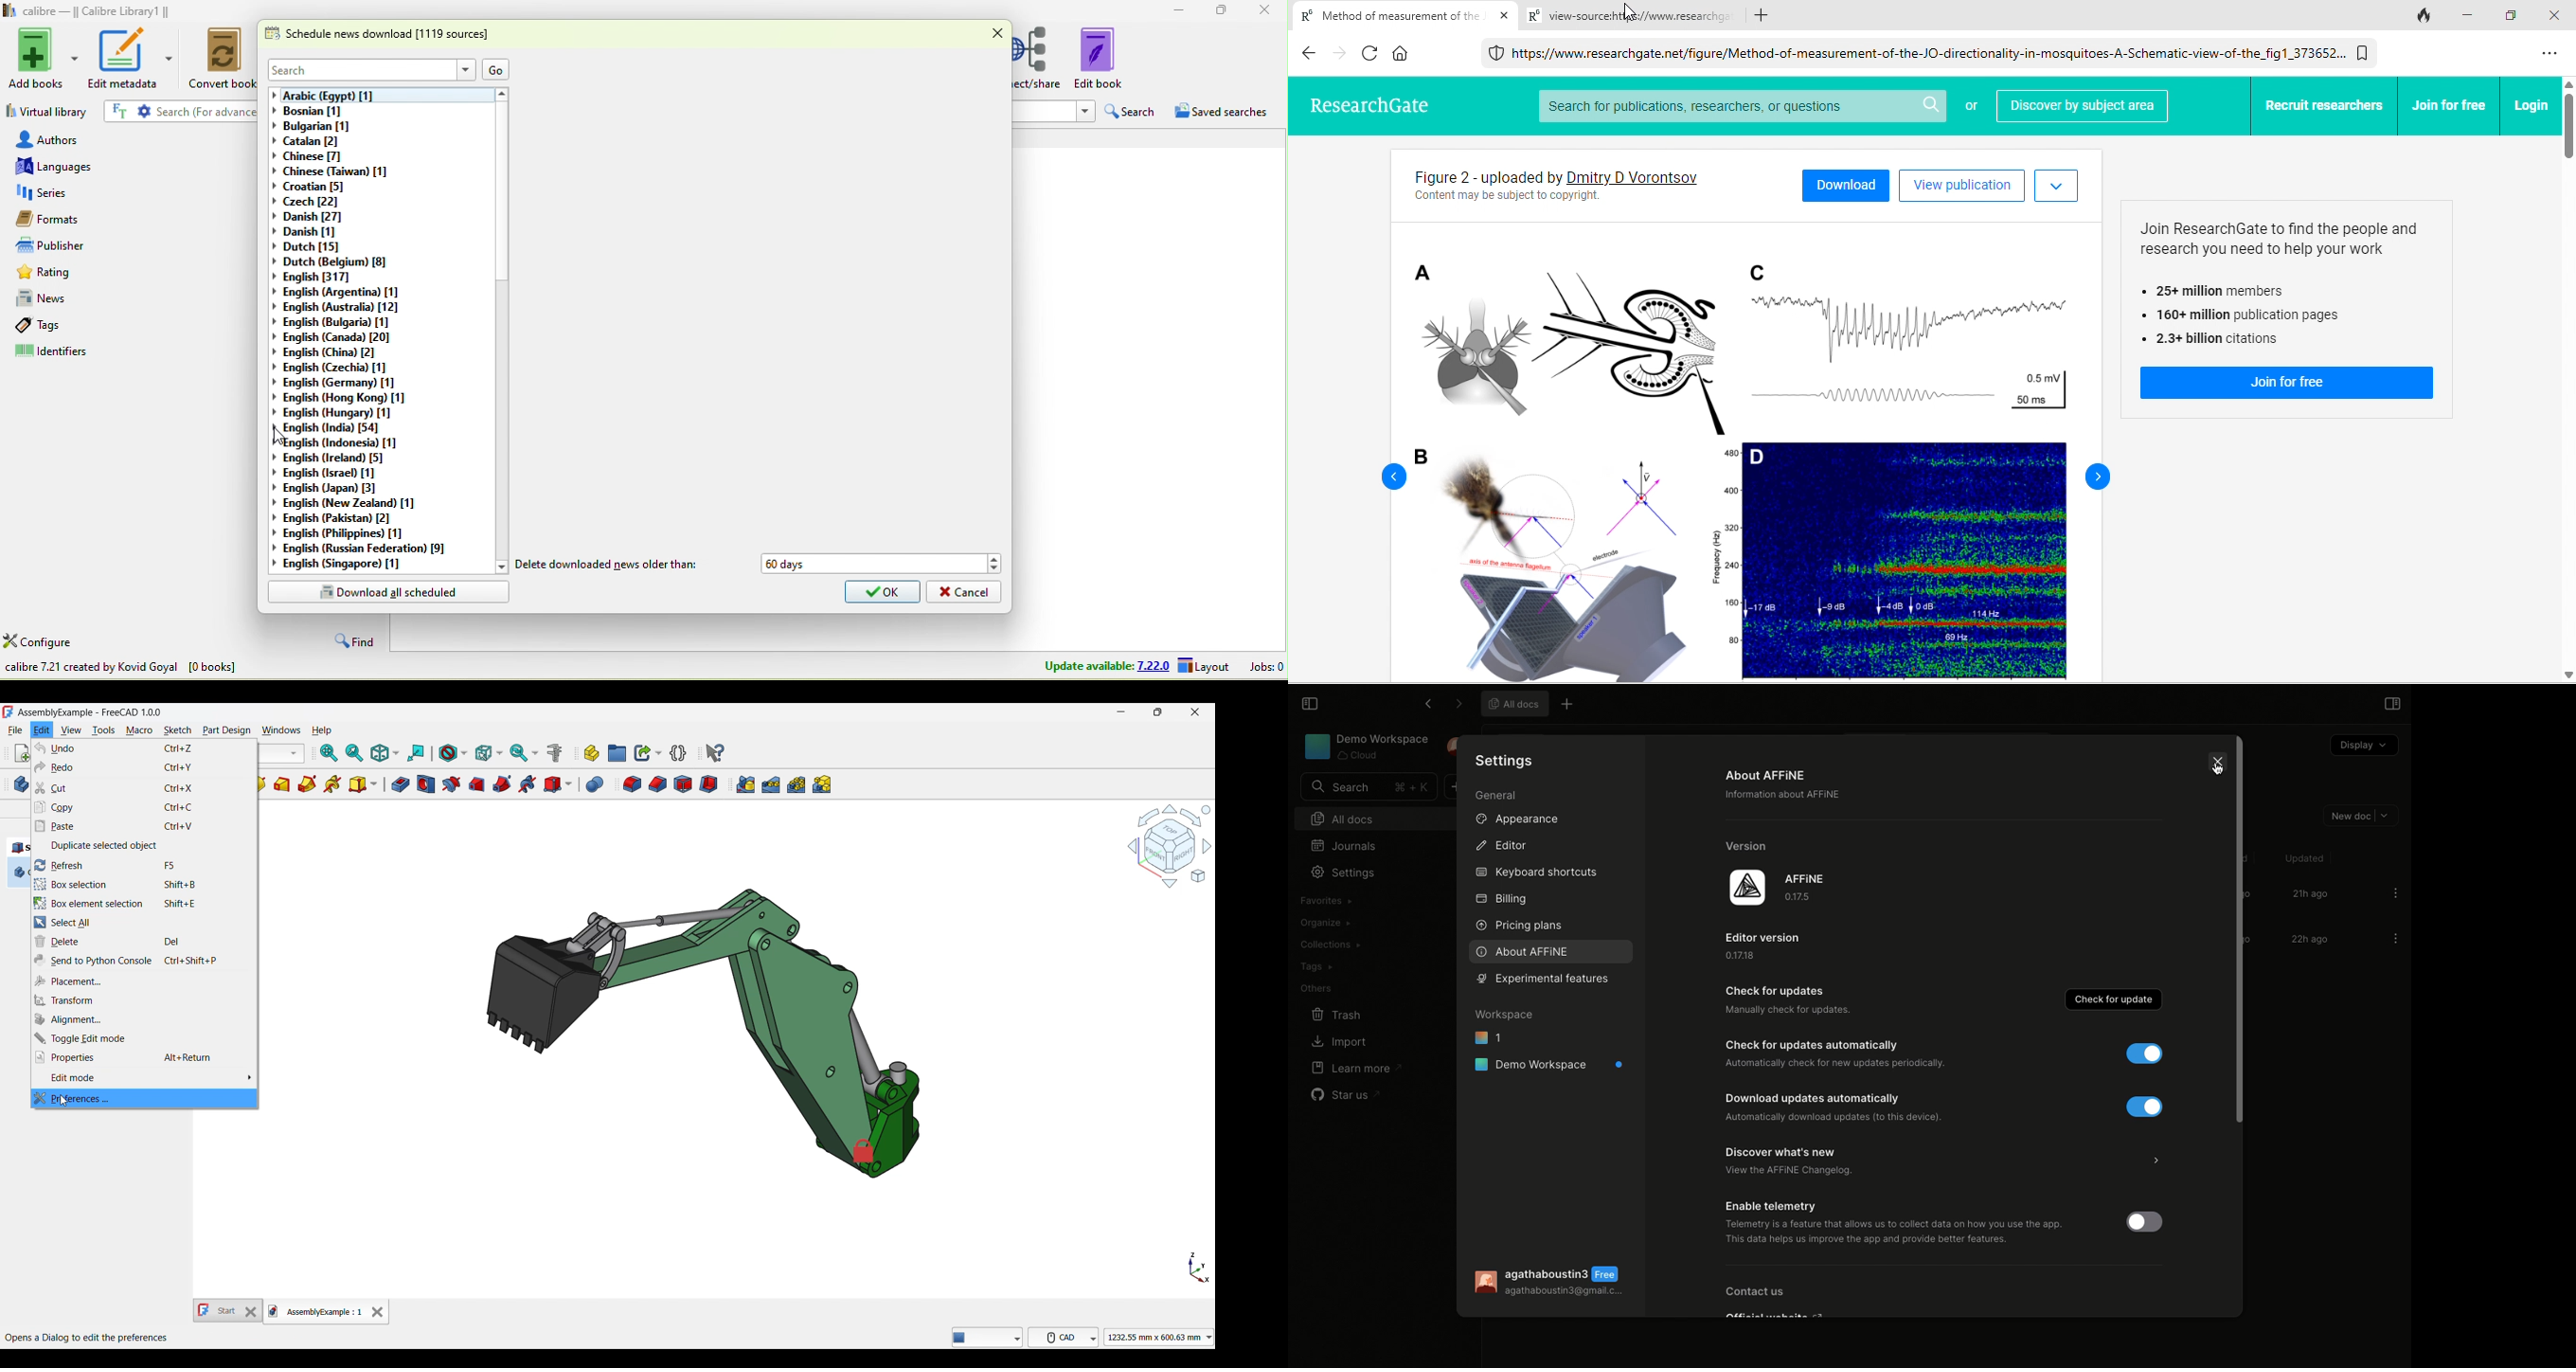 This screenshot has width=2576, height=1372. Describe the element at coordinates (2364, 52) in the screenshot. I see `bookmark tab` at that location.